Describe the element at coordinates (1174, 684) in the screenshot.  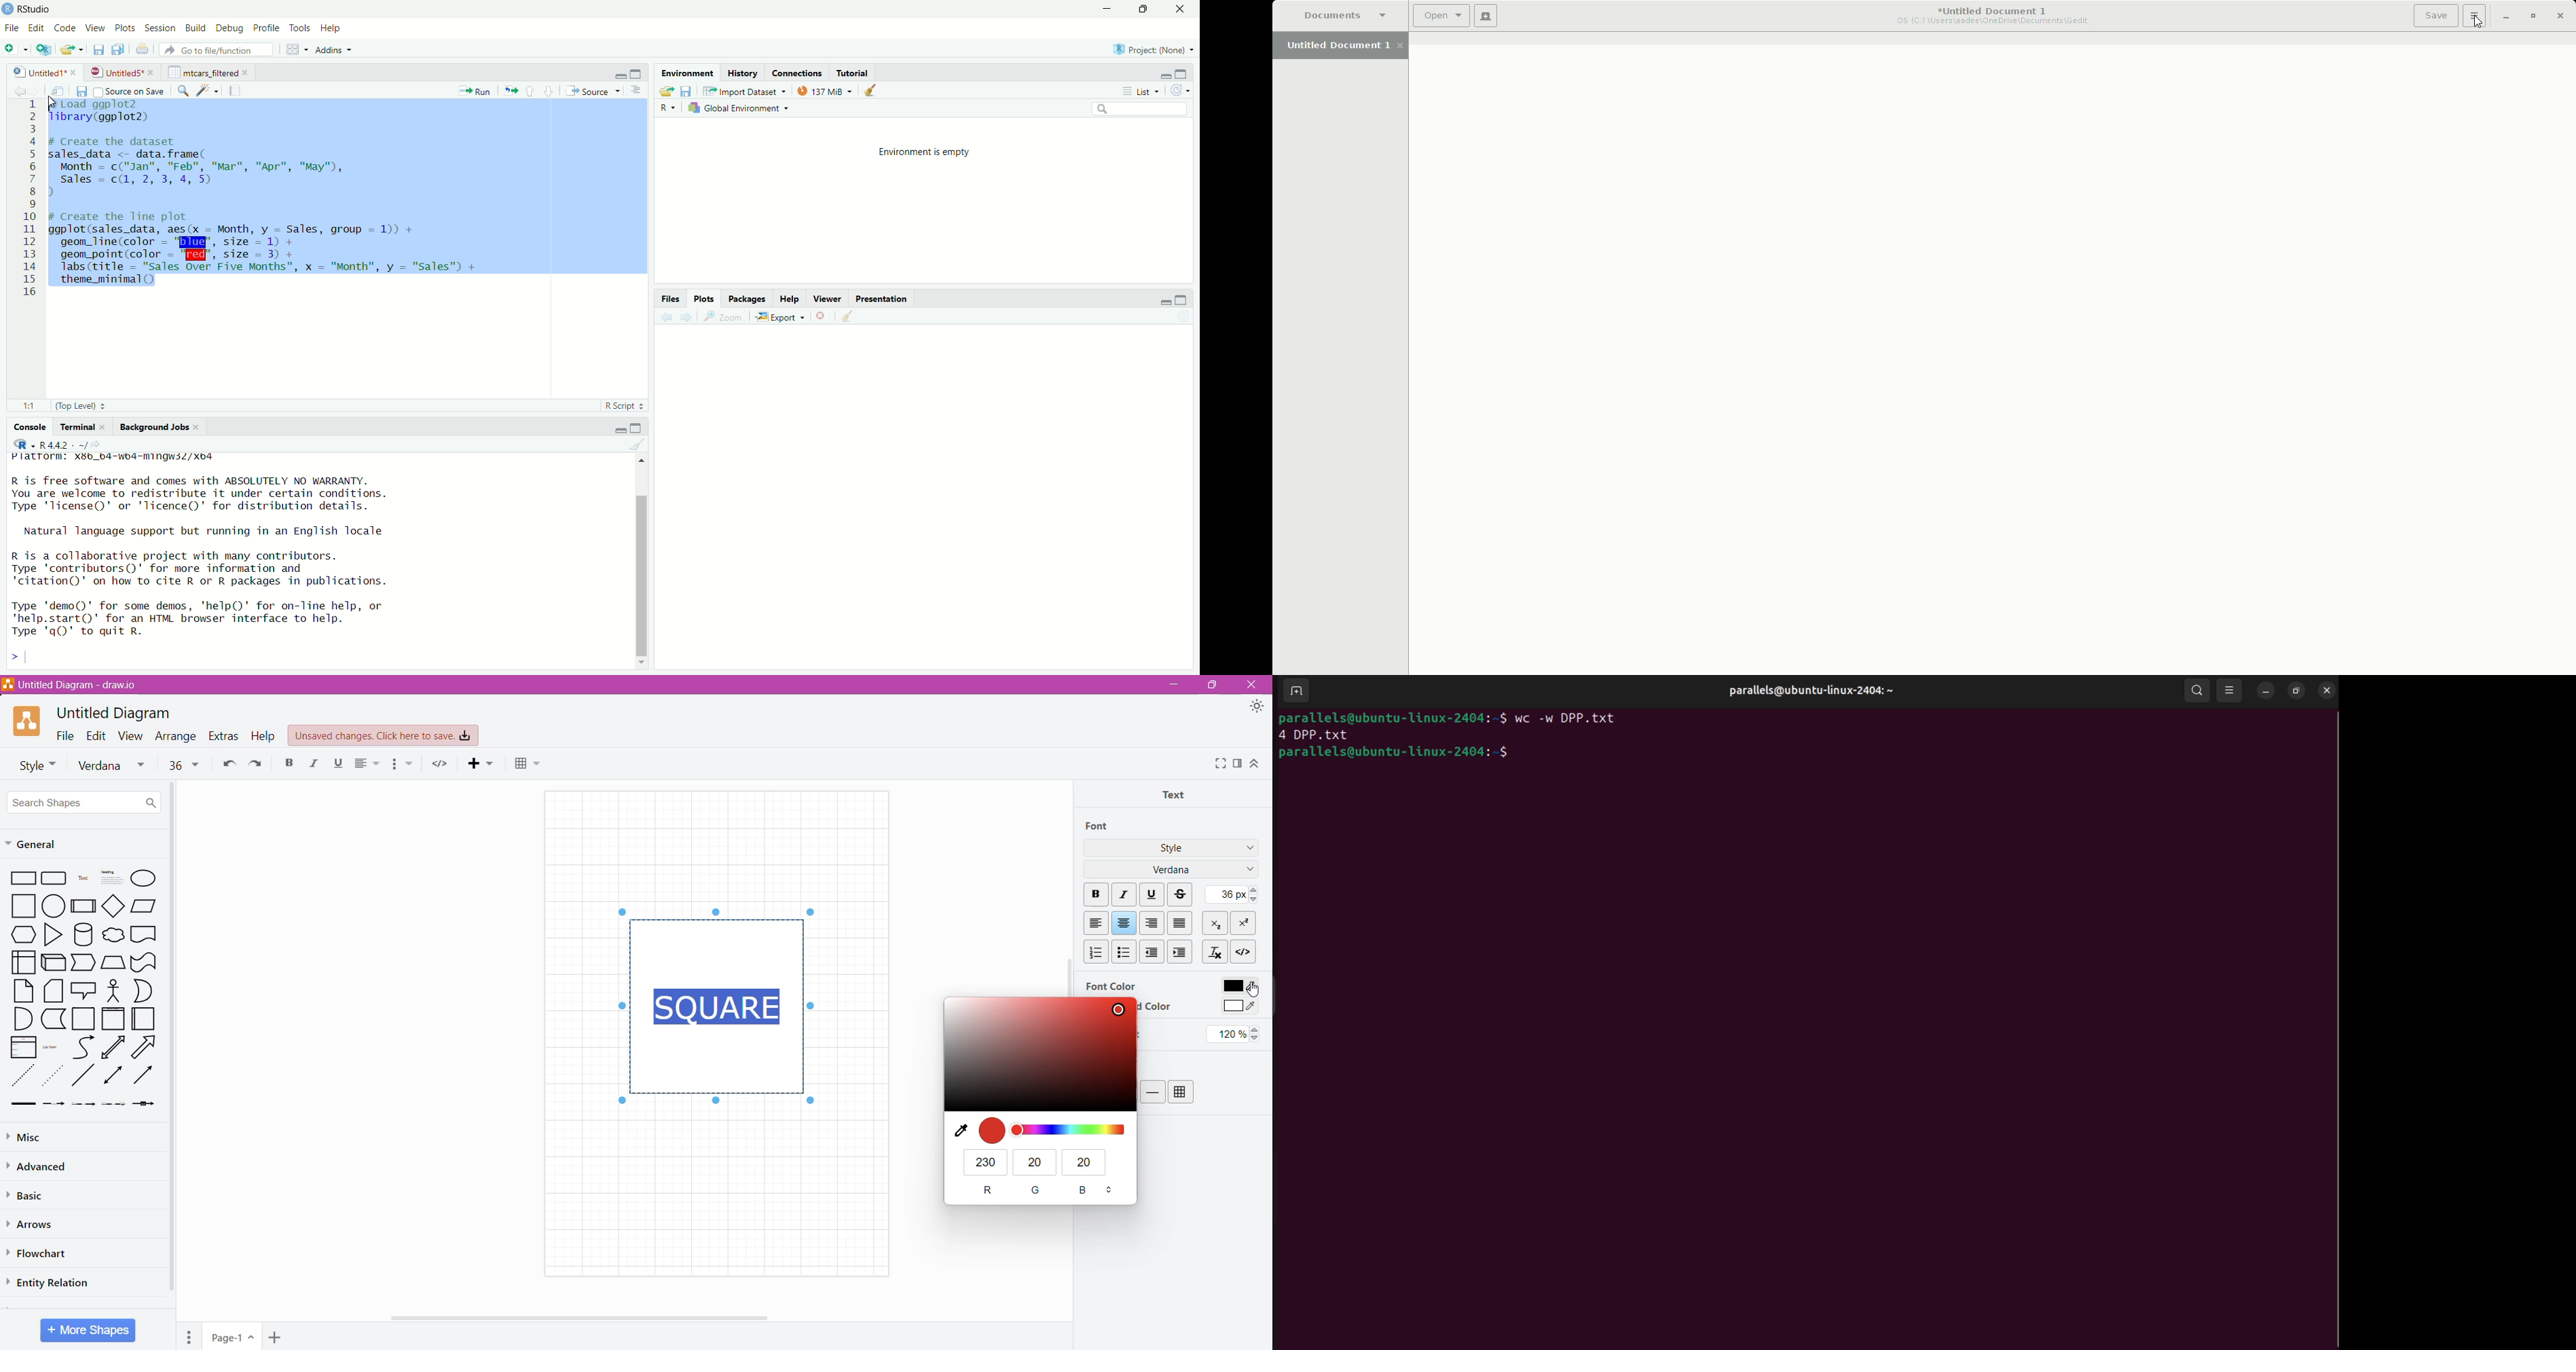
I see `Minimize` at that location.